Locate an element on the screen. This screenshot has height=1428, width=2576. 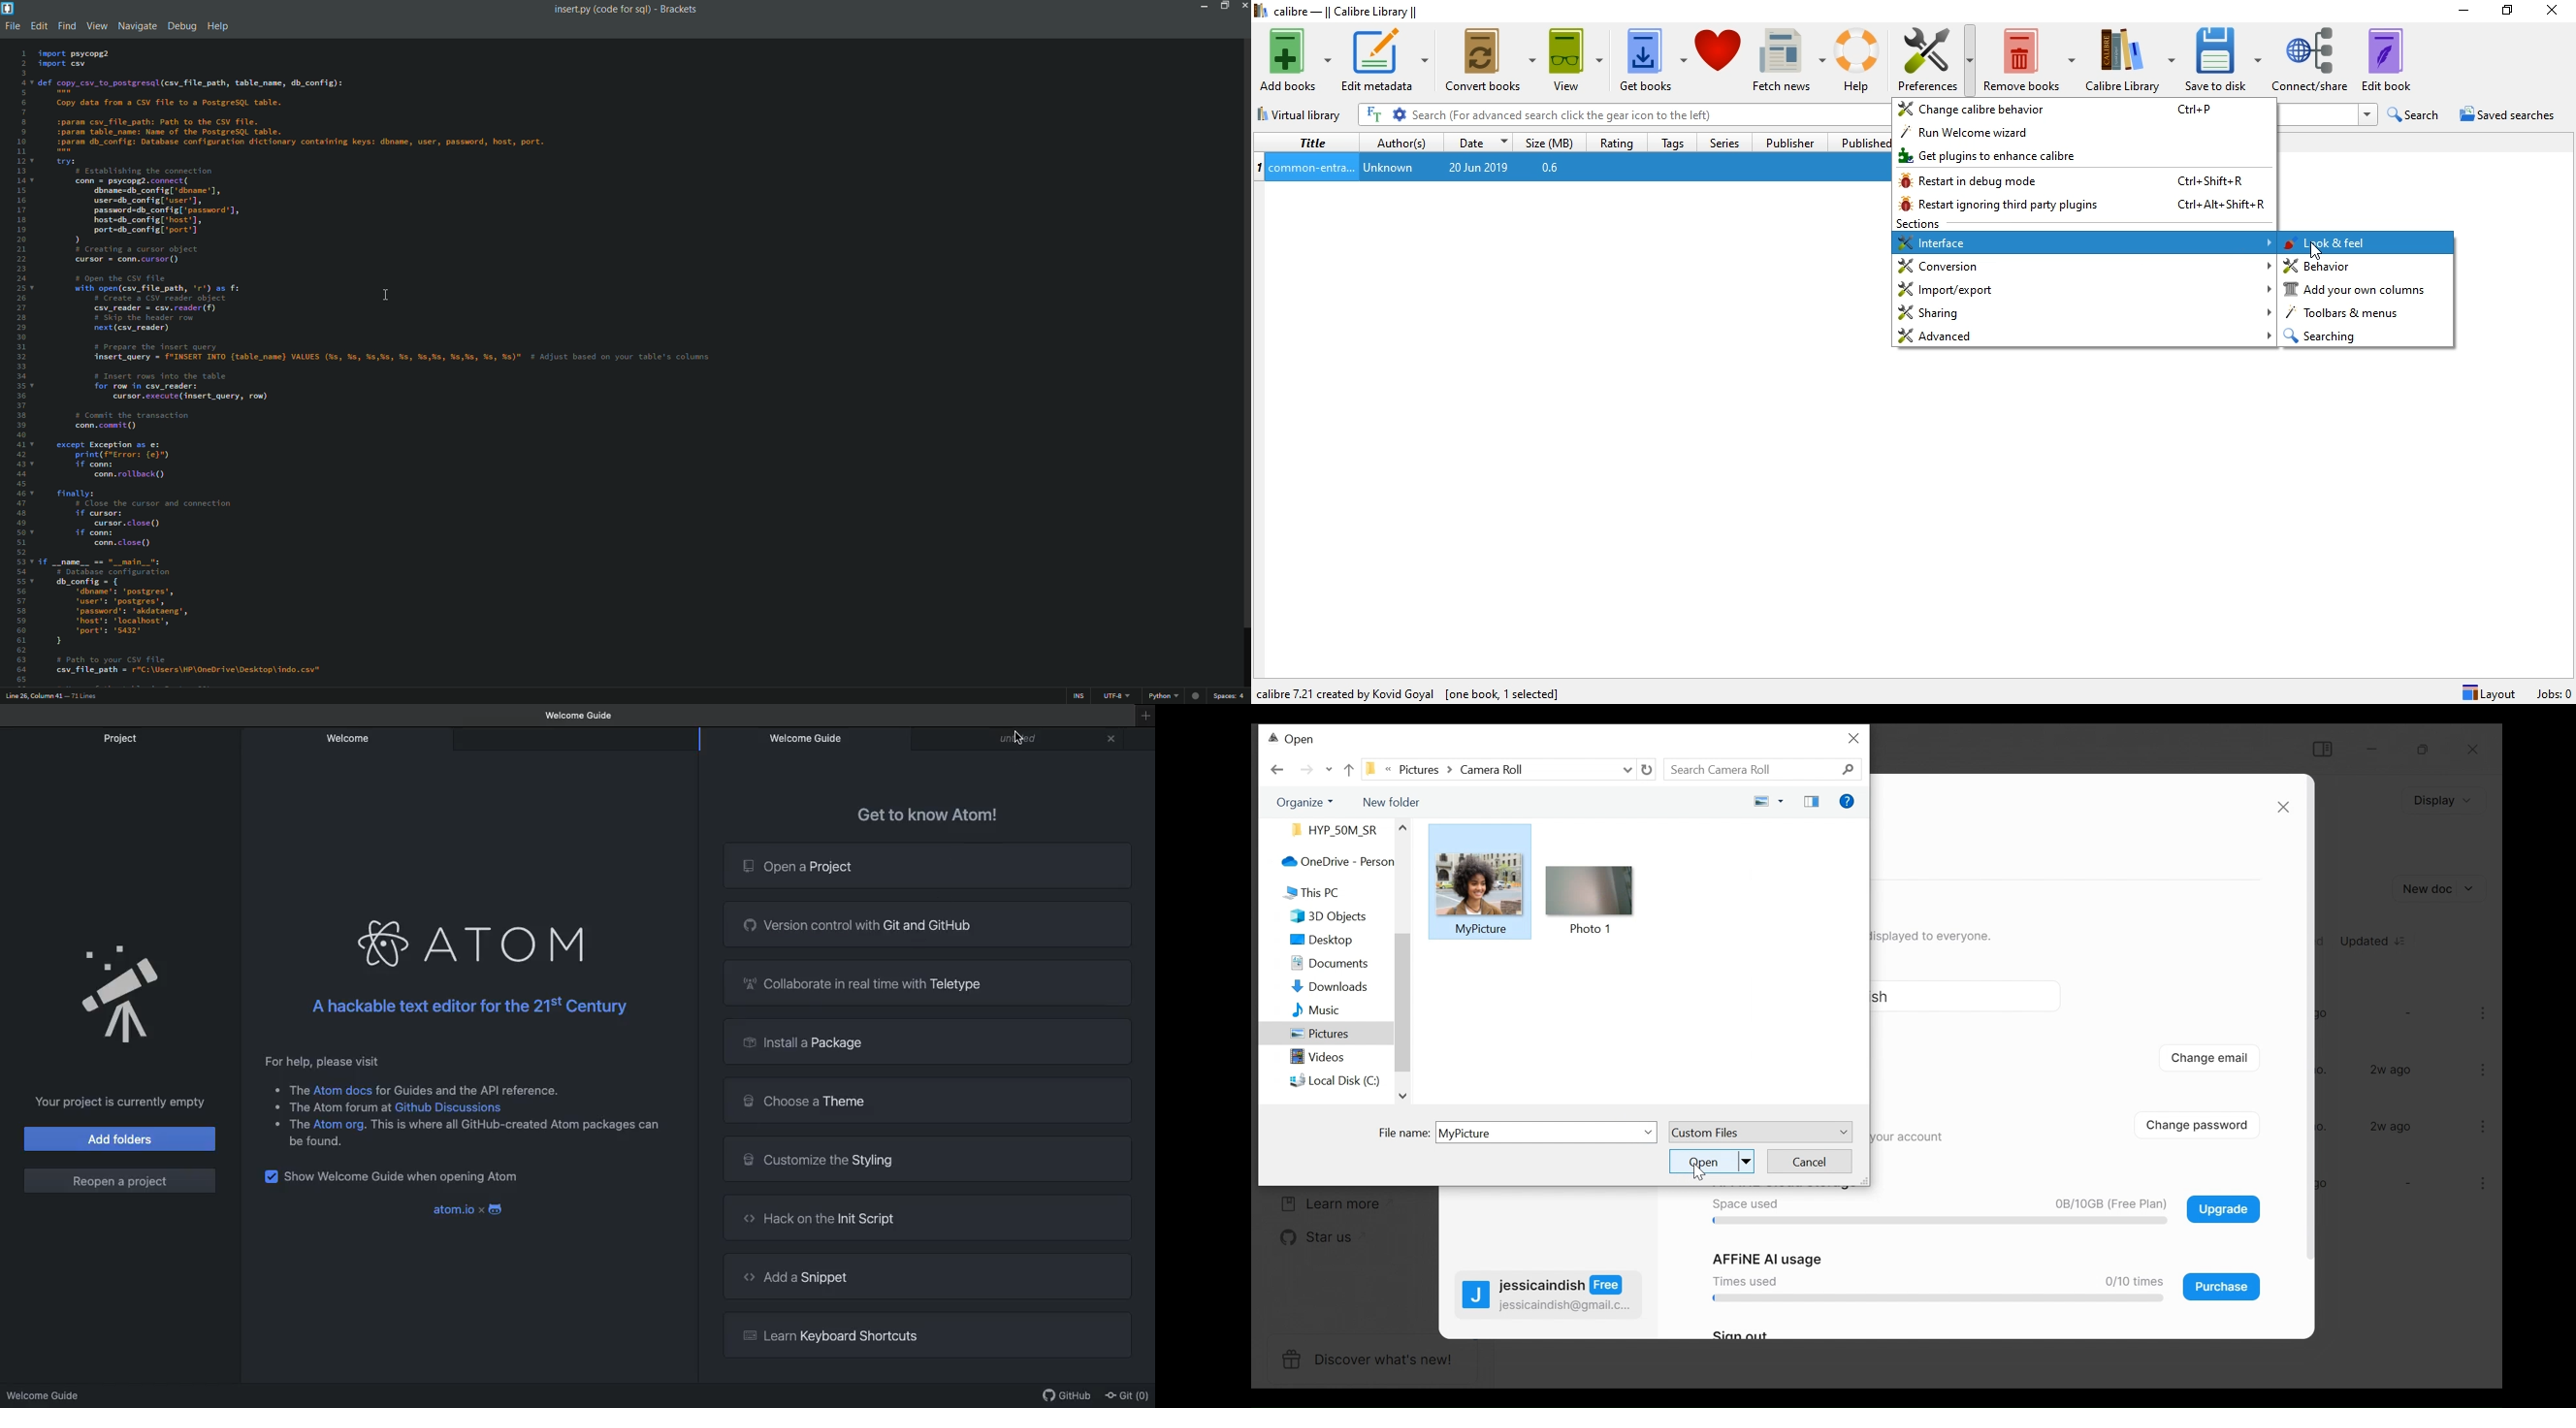
import/export is located at coordinates (2084, 289).